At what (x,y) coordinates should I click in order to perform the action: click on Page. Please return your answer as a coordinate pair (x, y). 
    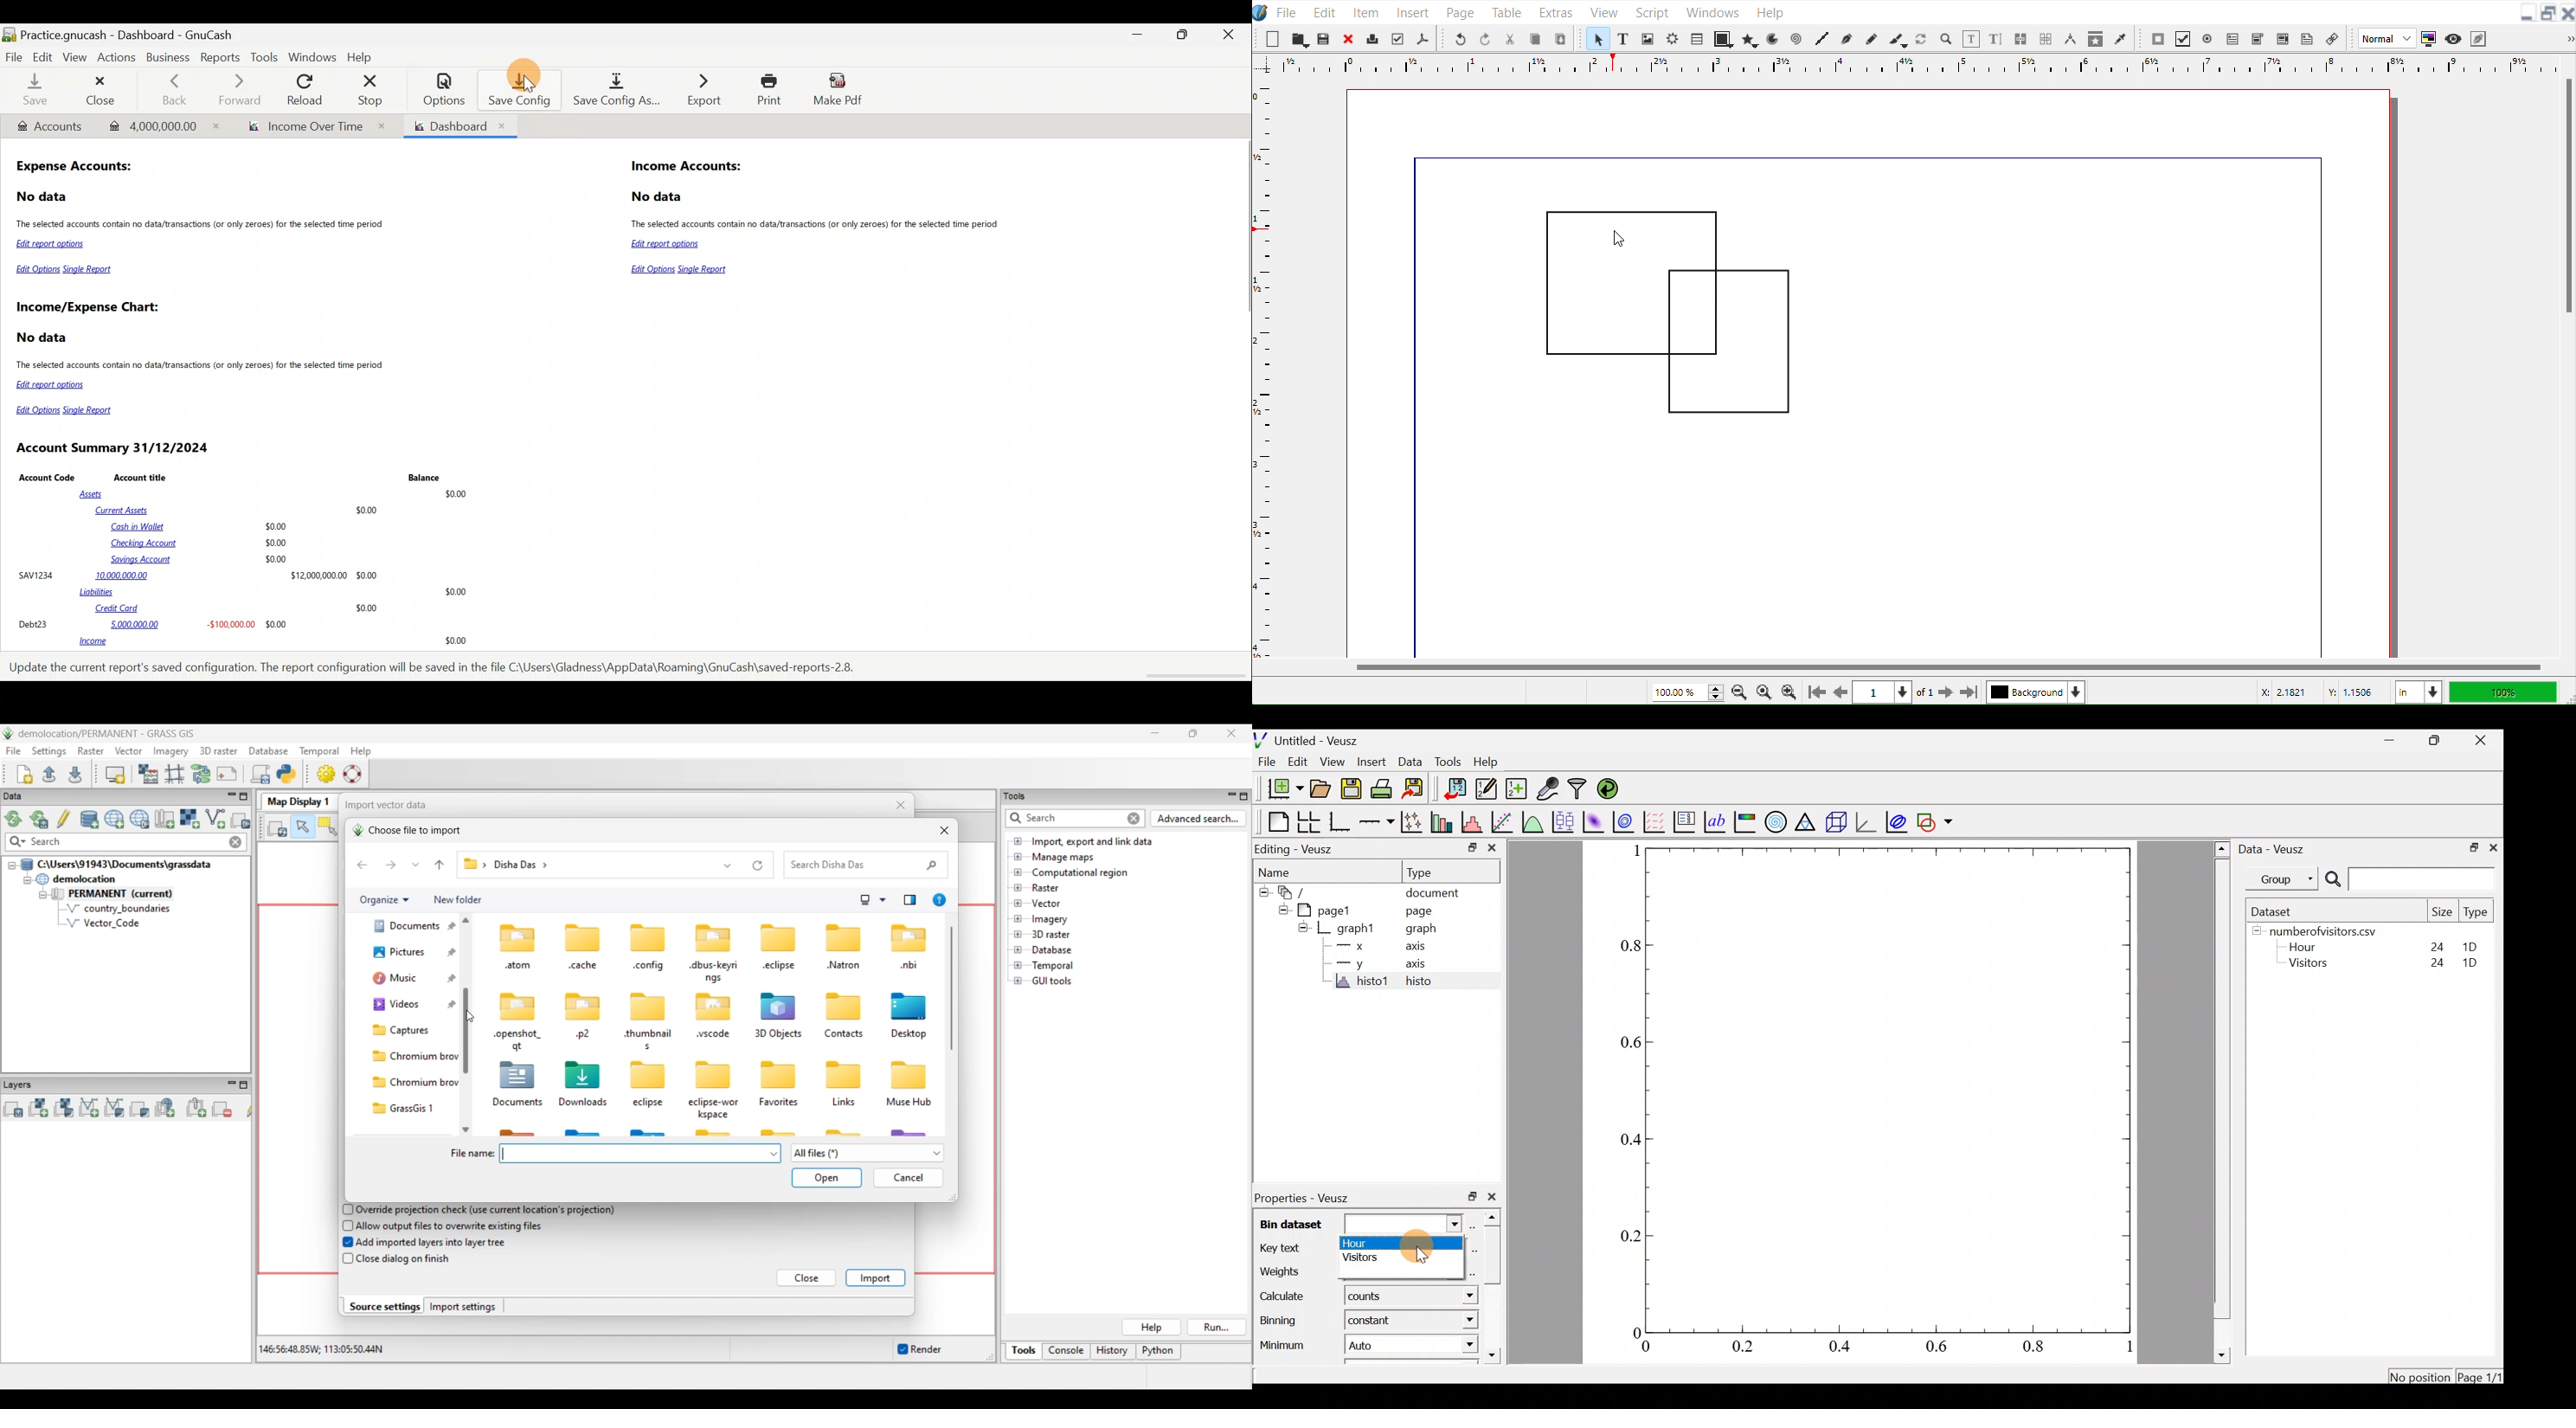
    Looking at the image, I should click on (1459, 11).